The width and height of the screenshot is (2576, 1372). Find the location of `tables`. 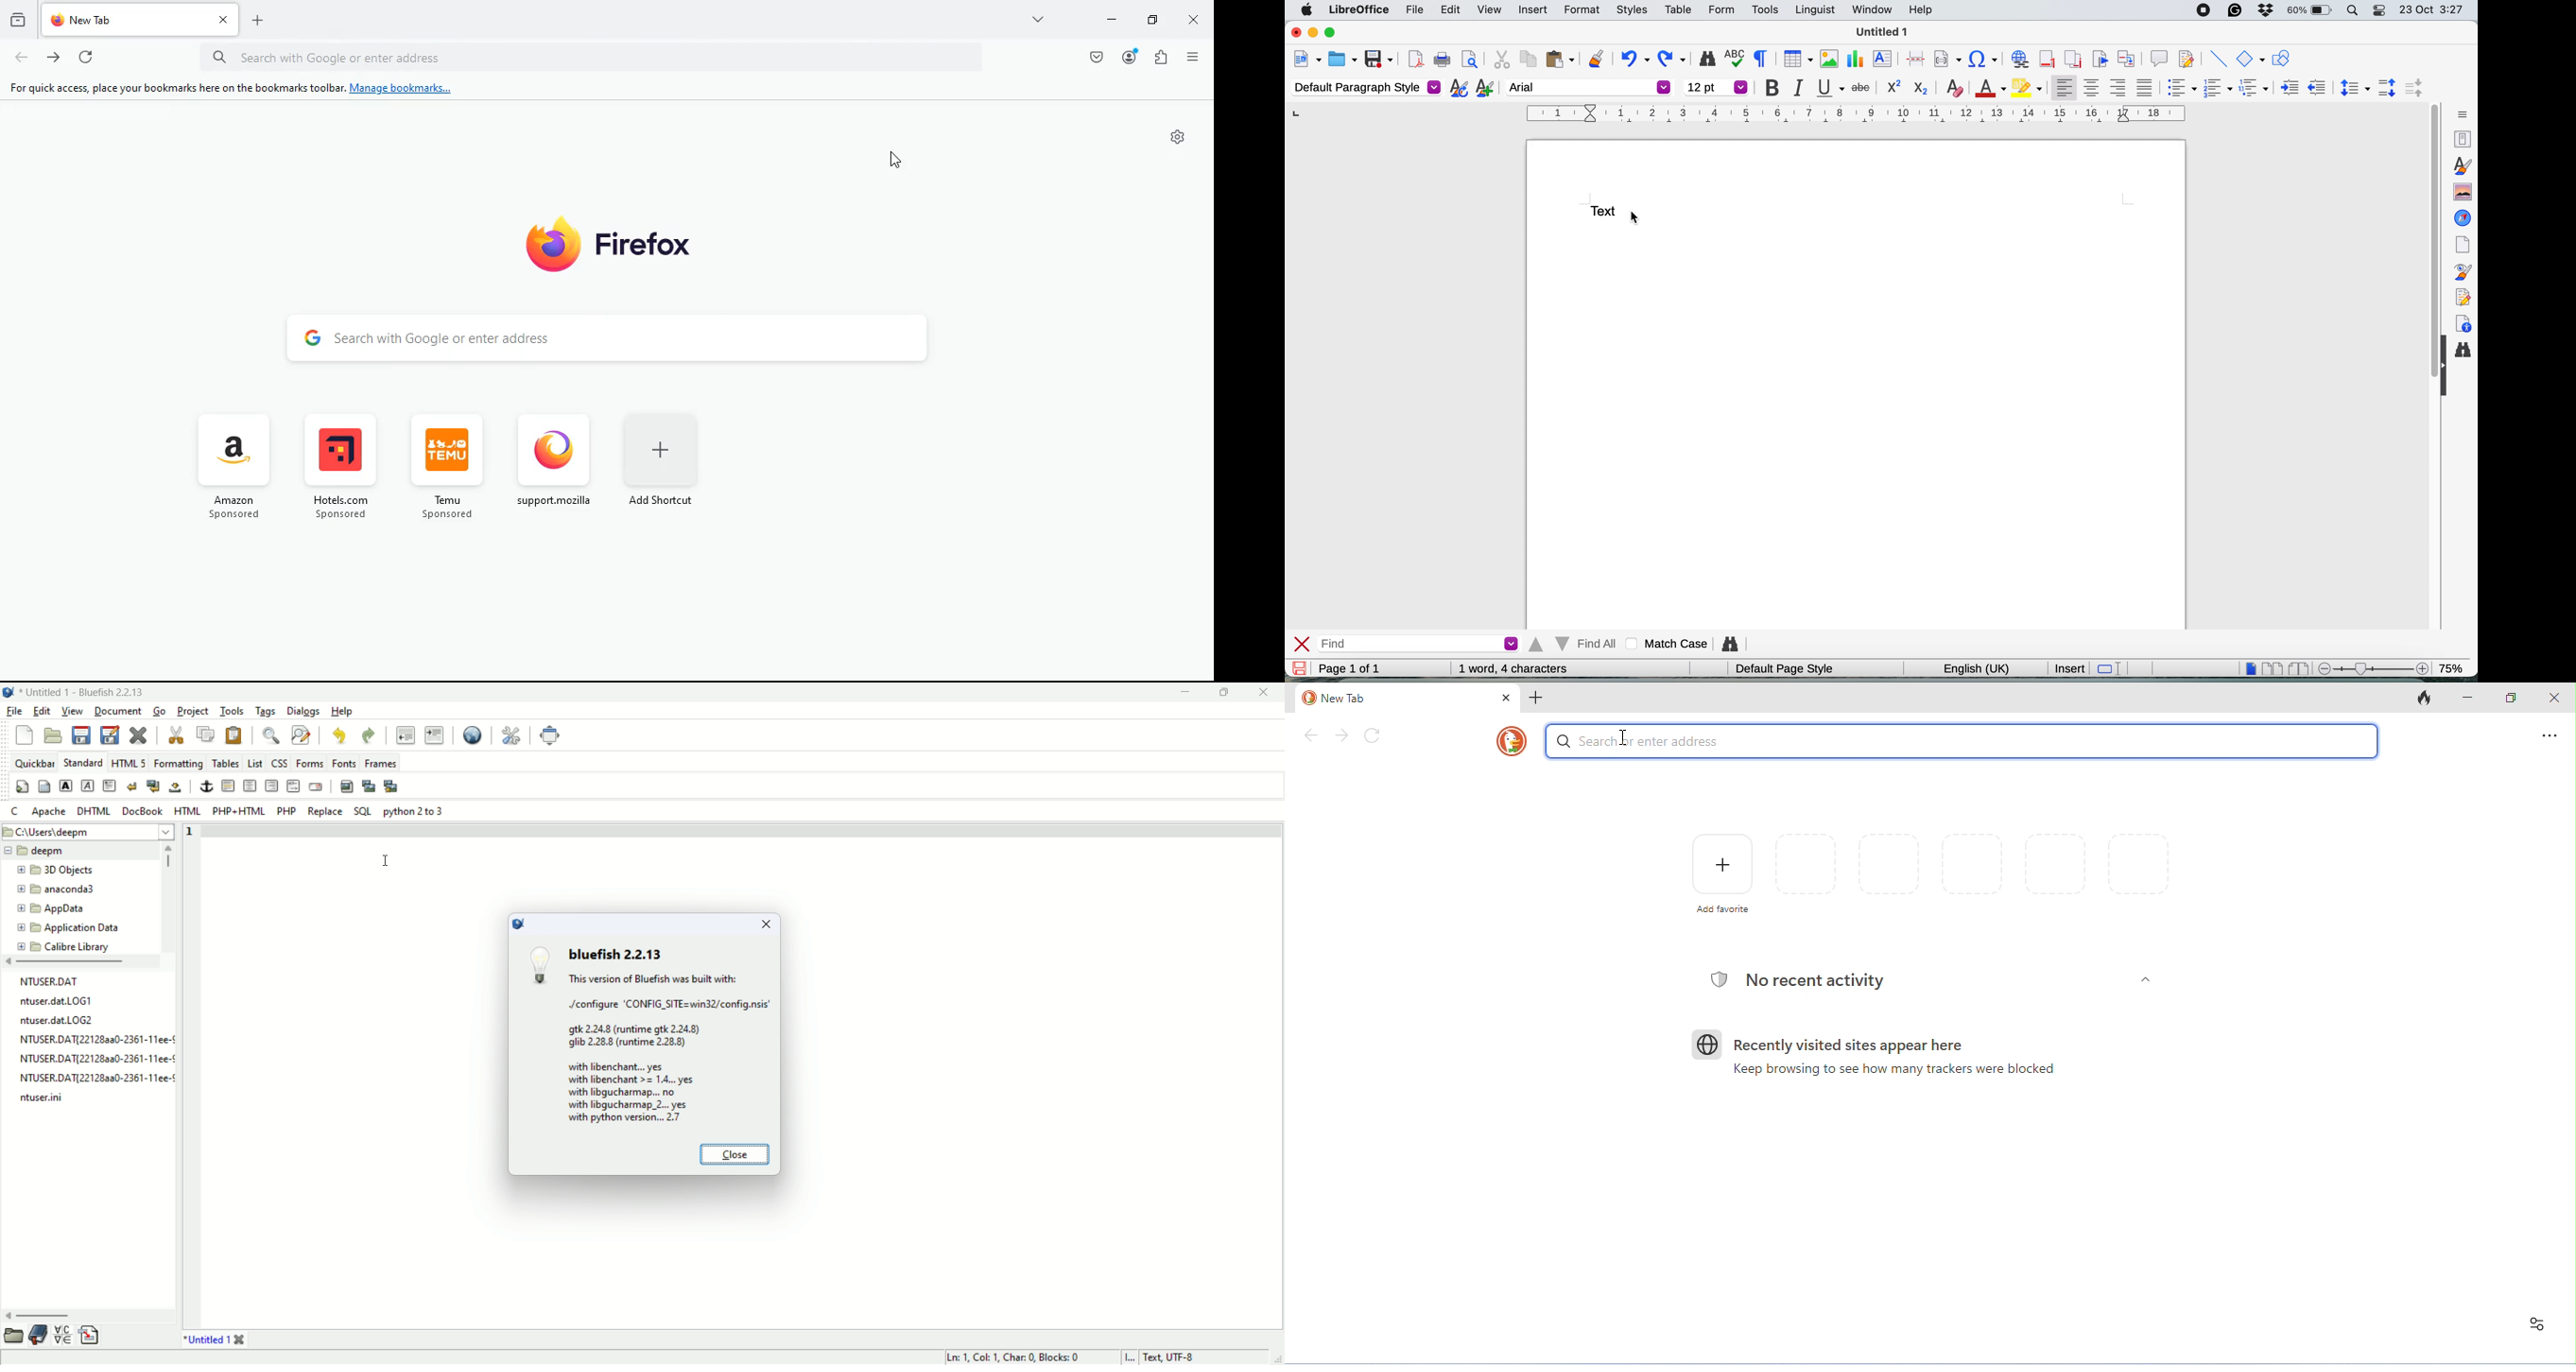

tables is located at coordinates (223, 763).